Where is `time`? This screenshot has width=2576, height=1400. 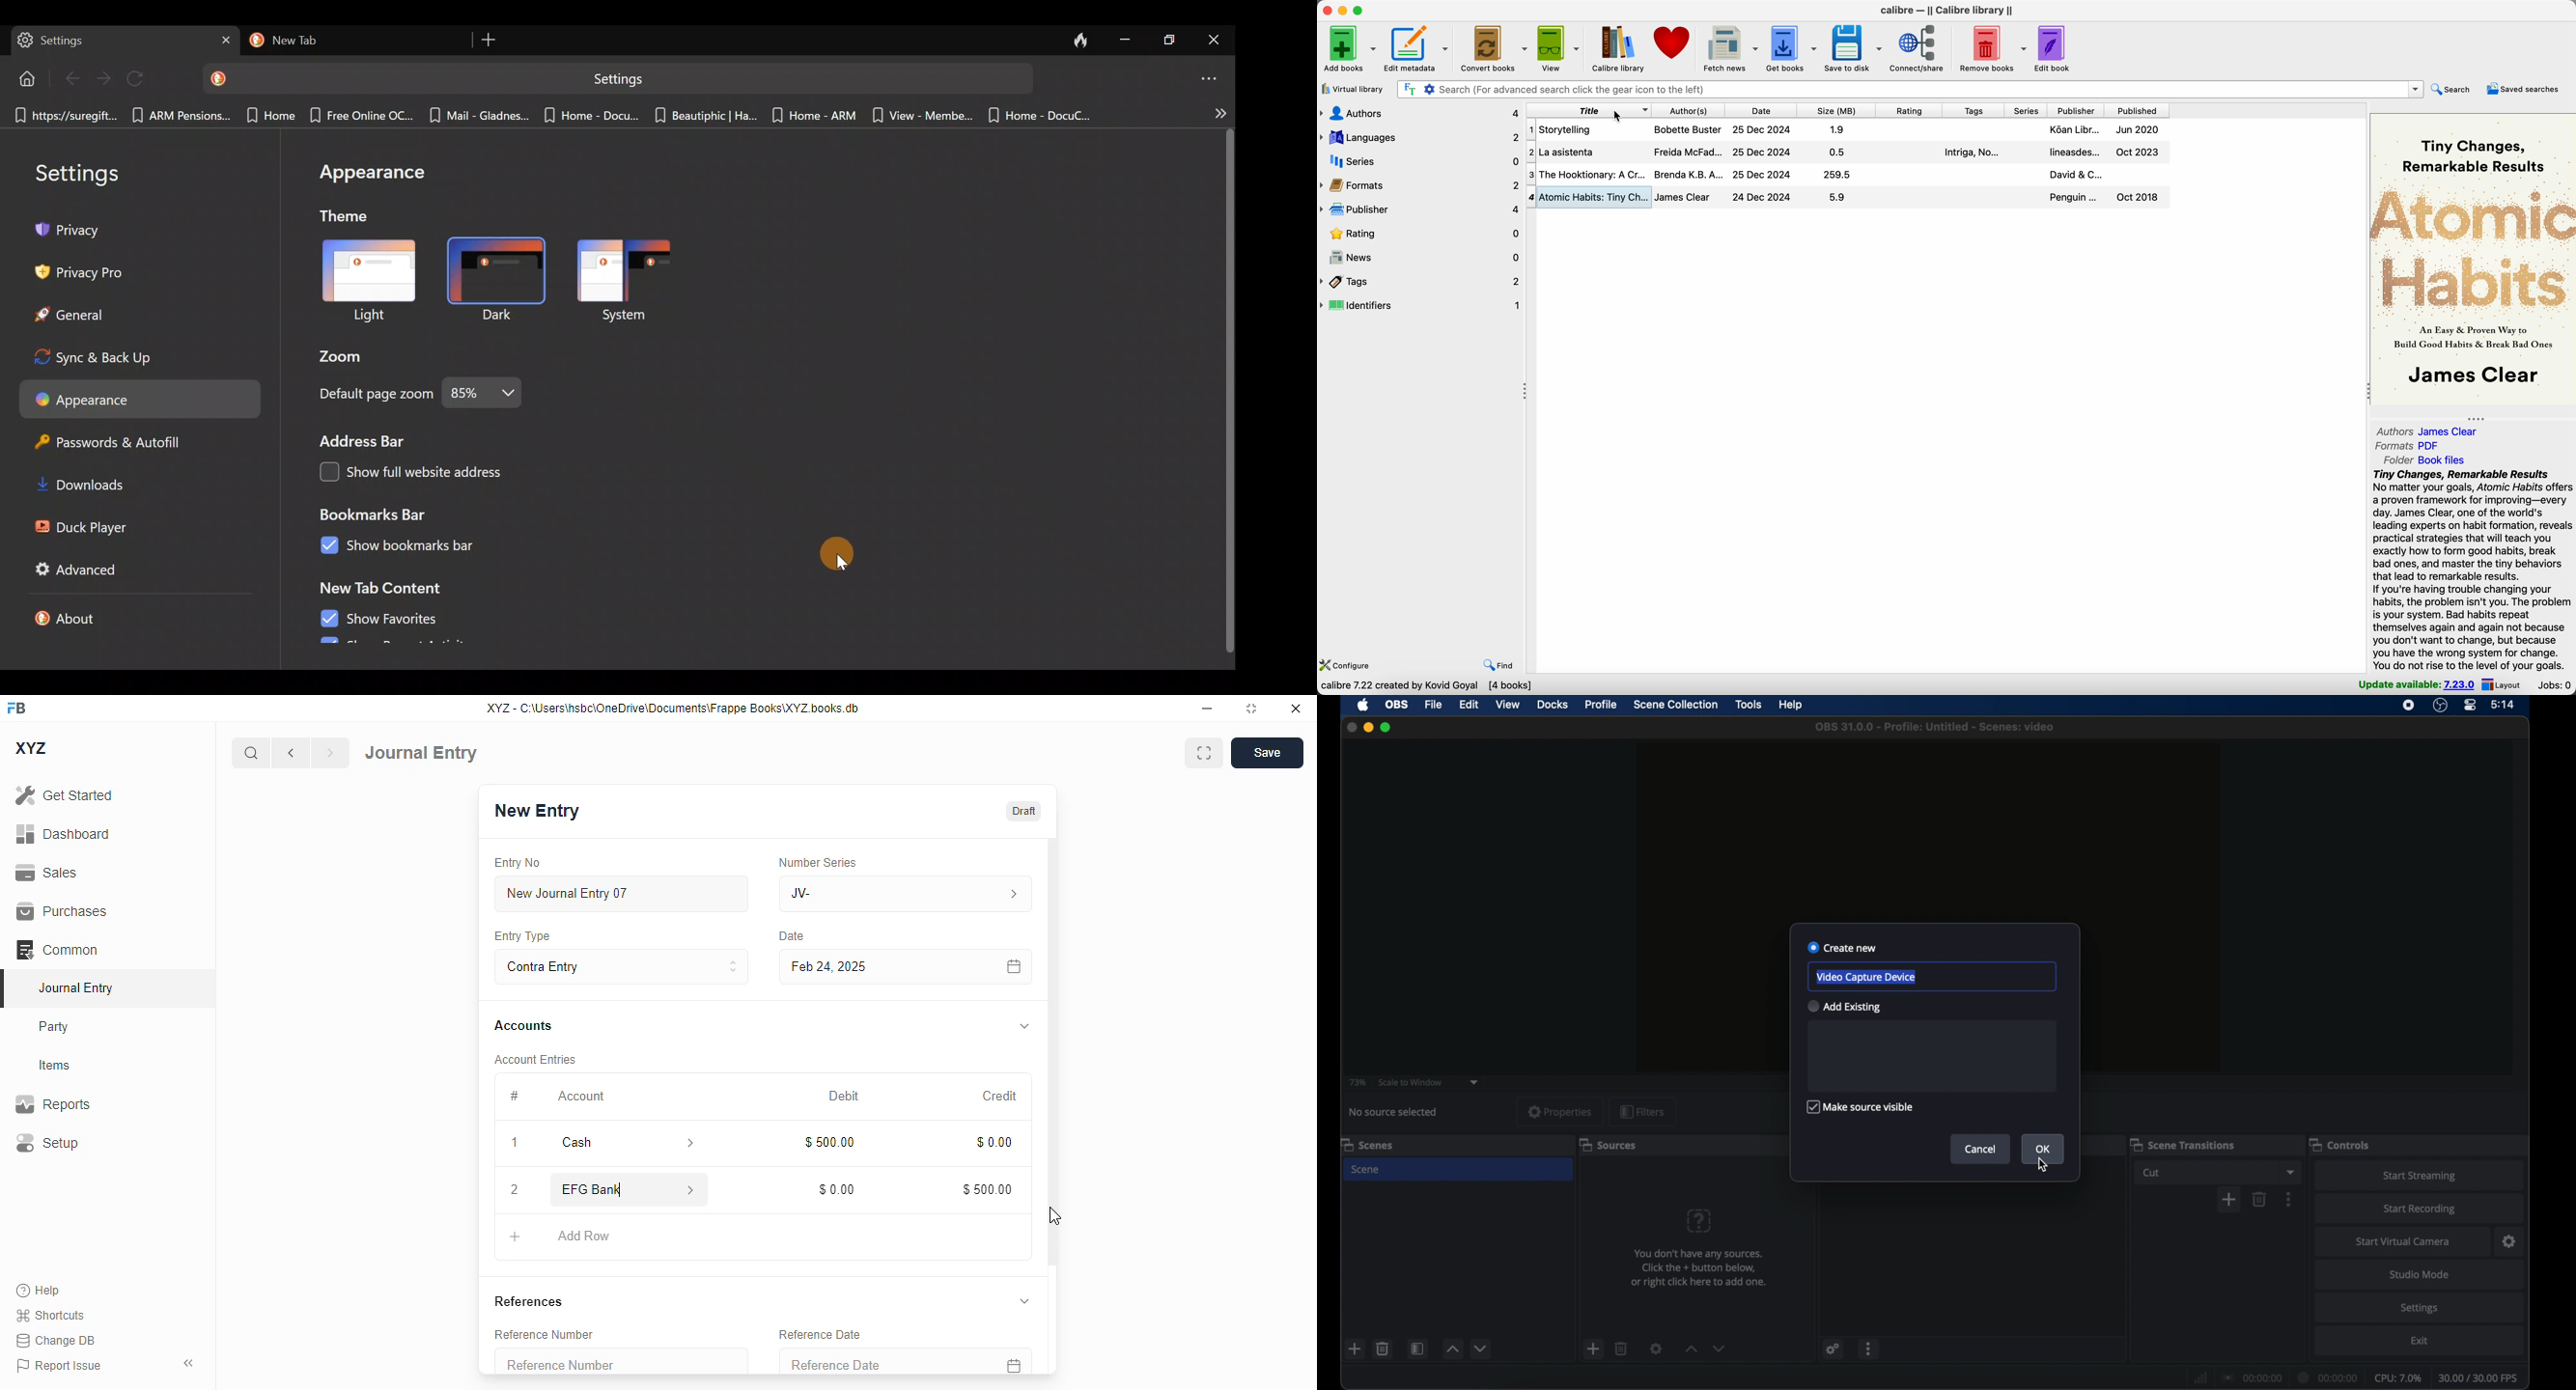 time is located at coordinates (2503, 704).